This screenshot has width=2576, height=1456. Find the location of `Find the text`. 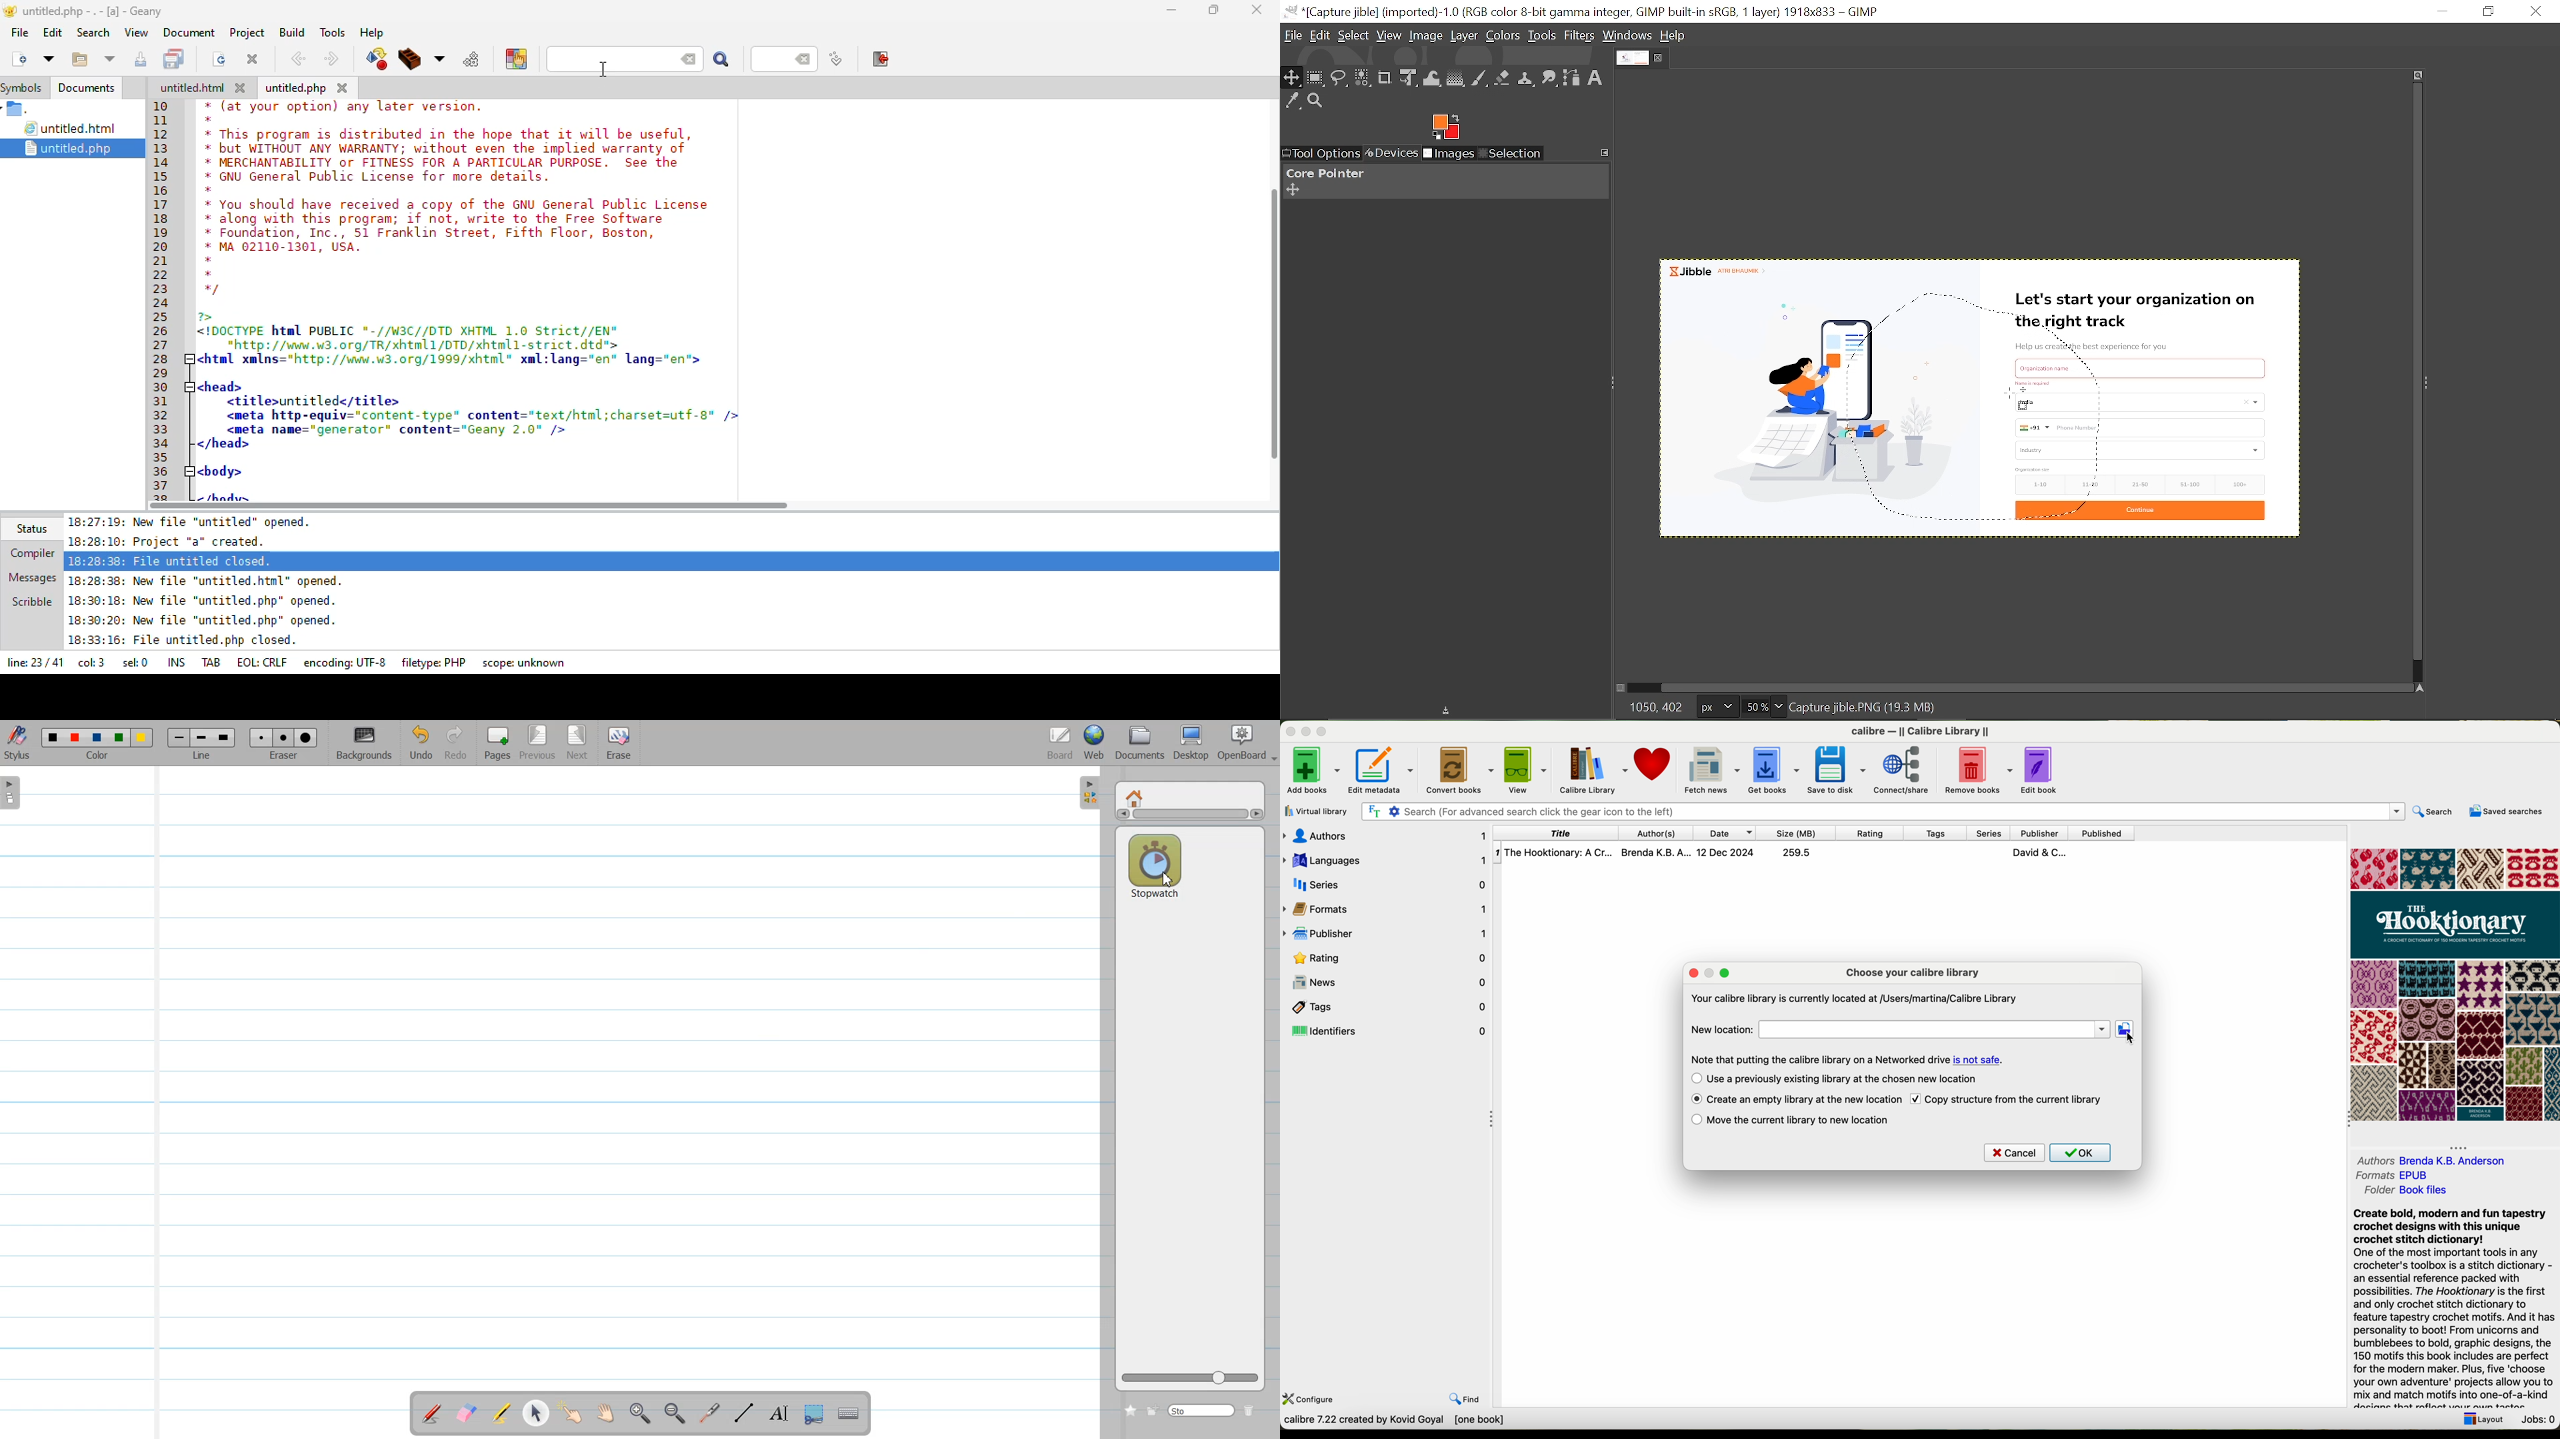

Find the text is located at coordinates (1373, 810).